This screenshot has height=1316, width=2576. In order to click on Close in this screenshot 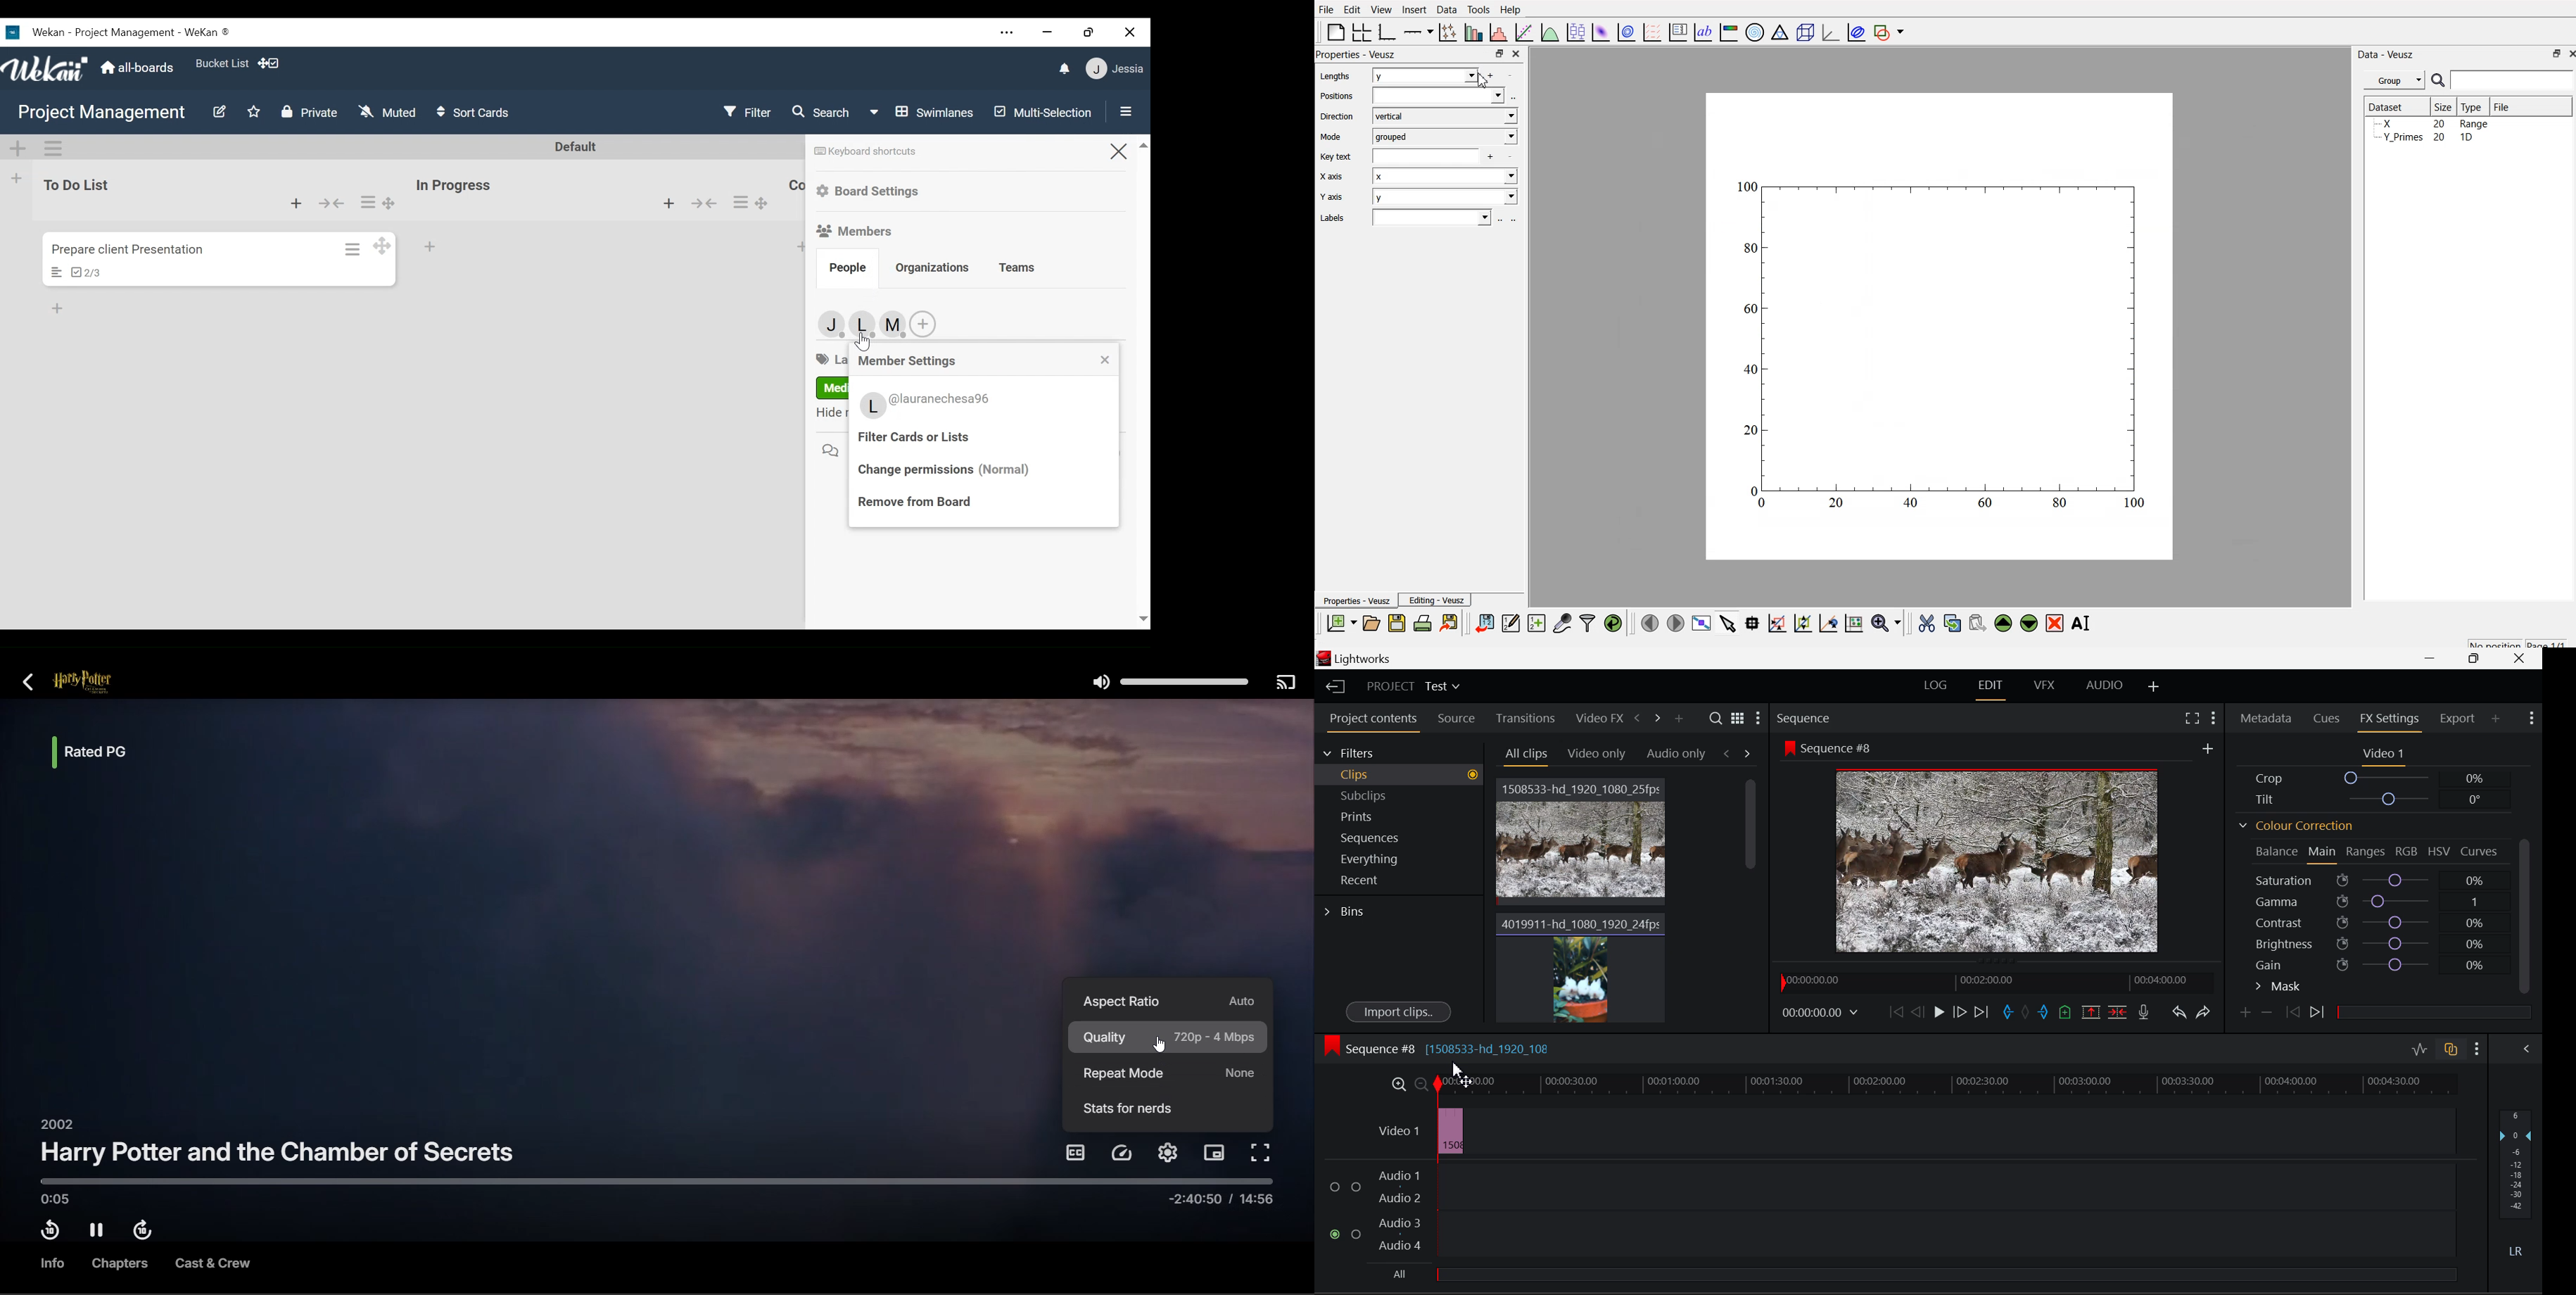, I will do `click(1130, 31)`.